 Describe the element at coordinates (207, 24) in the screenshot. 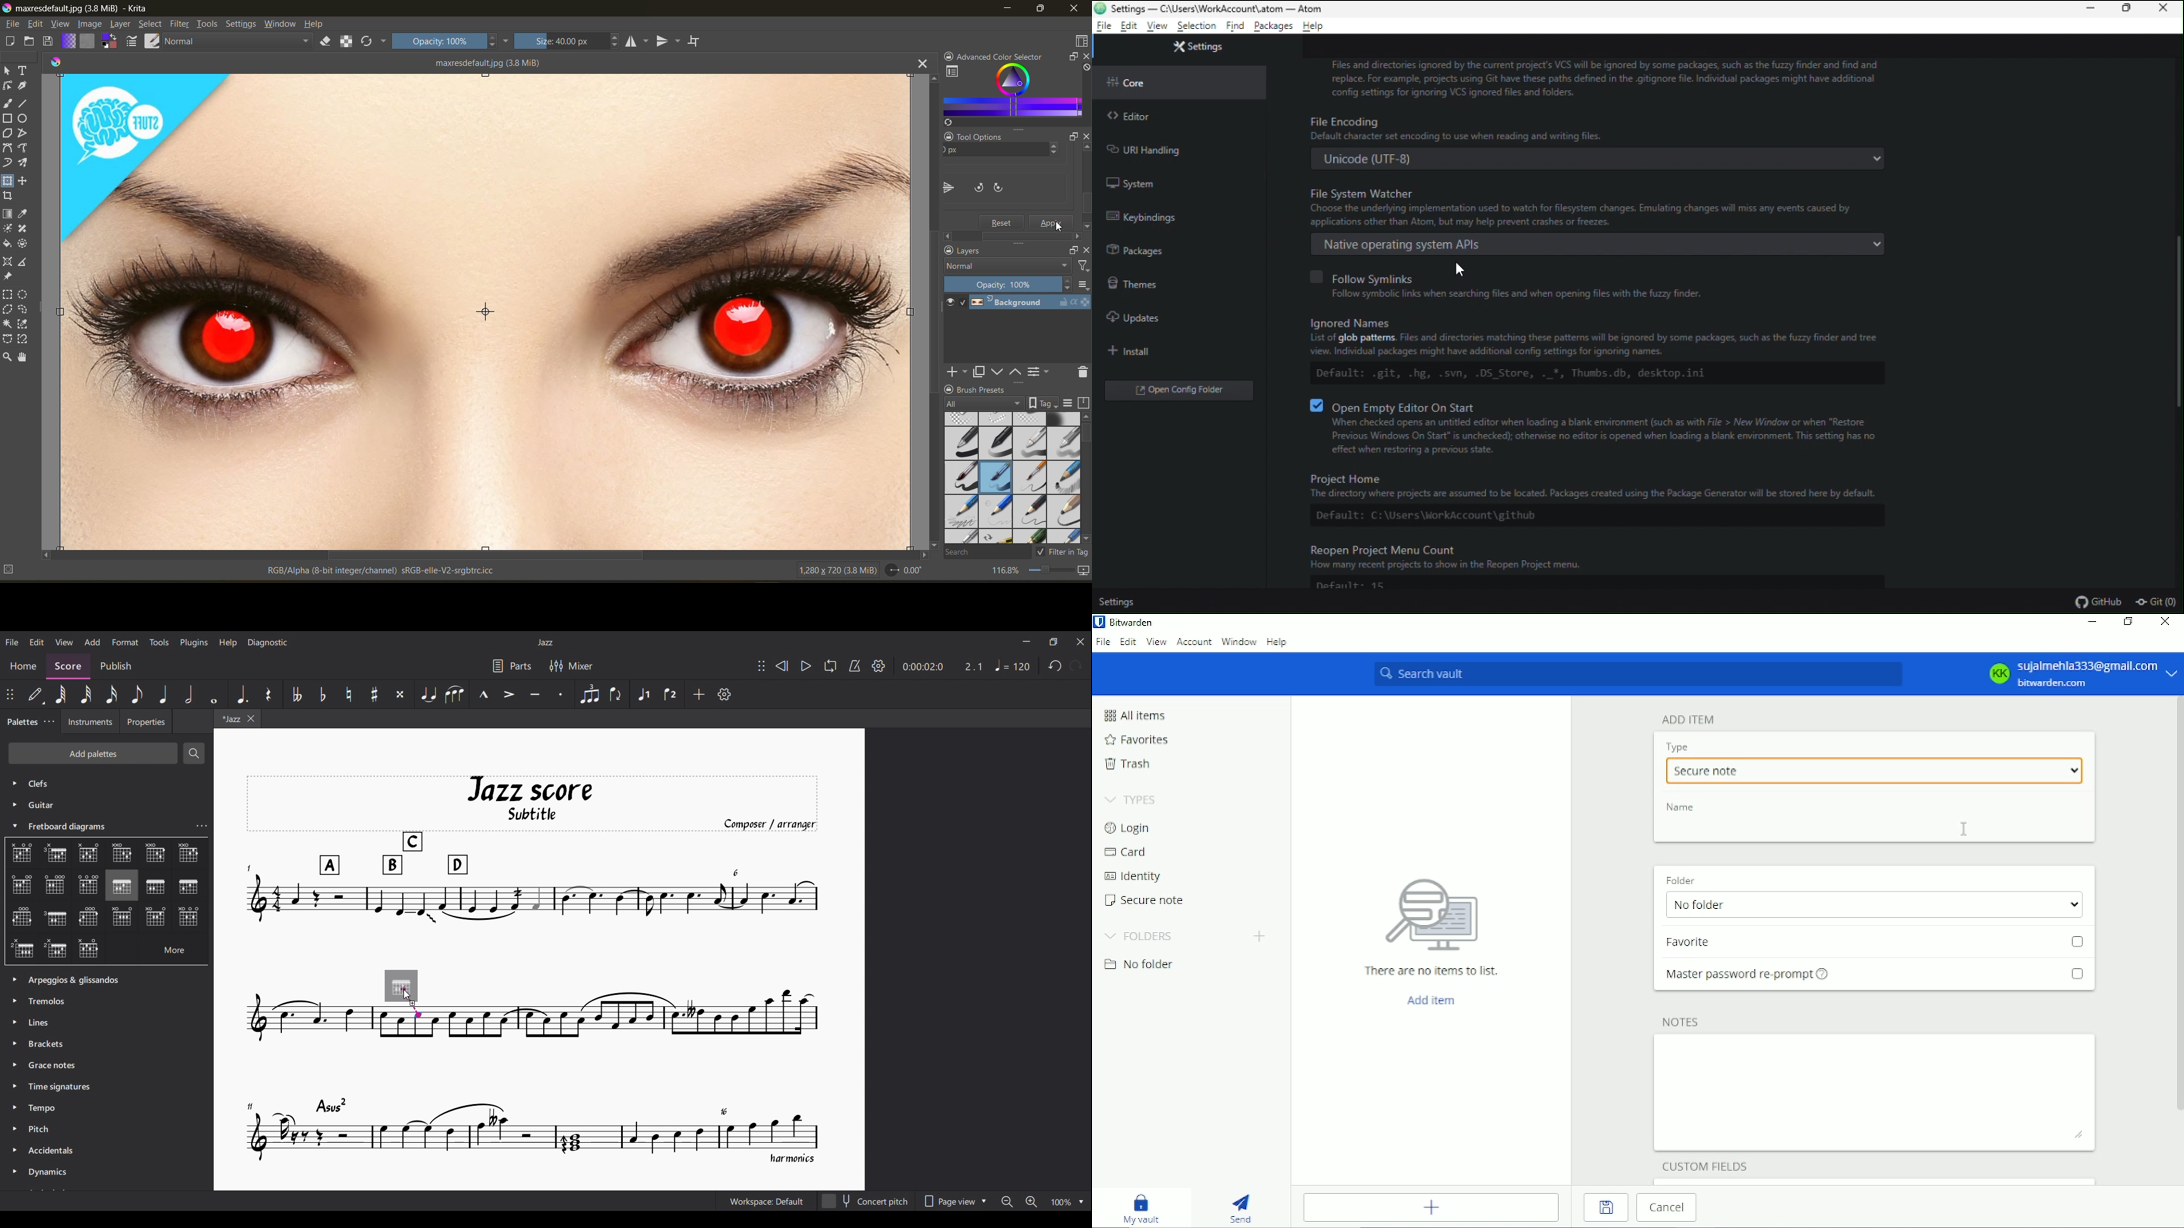

I see `tools` at that location.